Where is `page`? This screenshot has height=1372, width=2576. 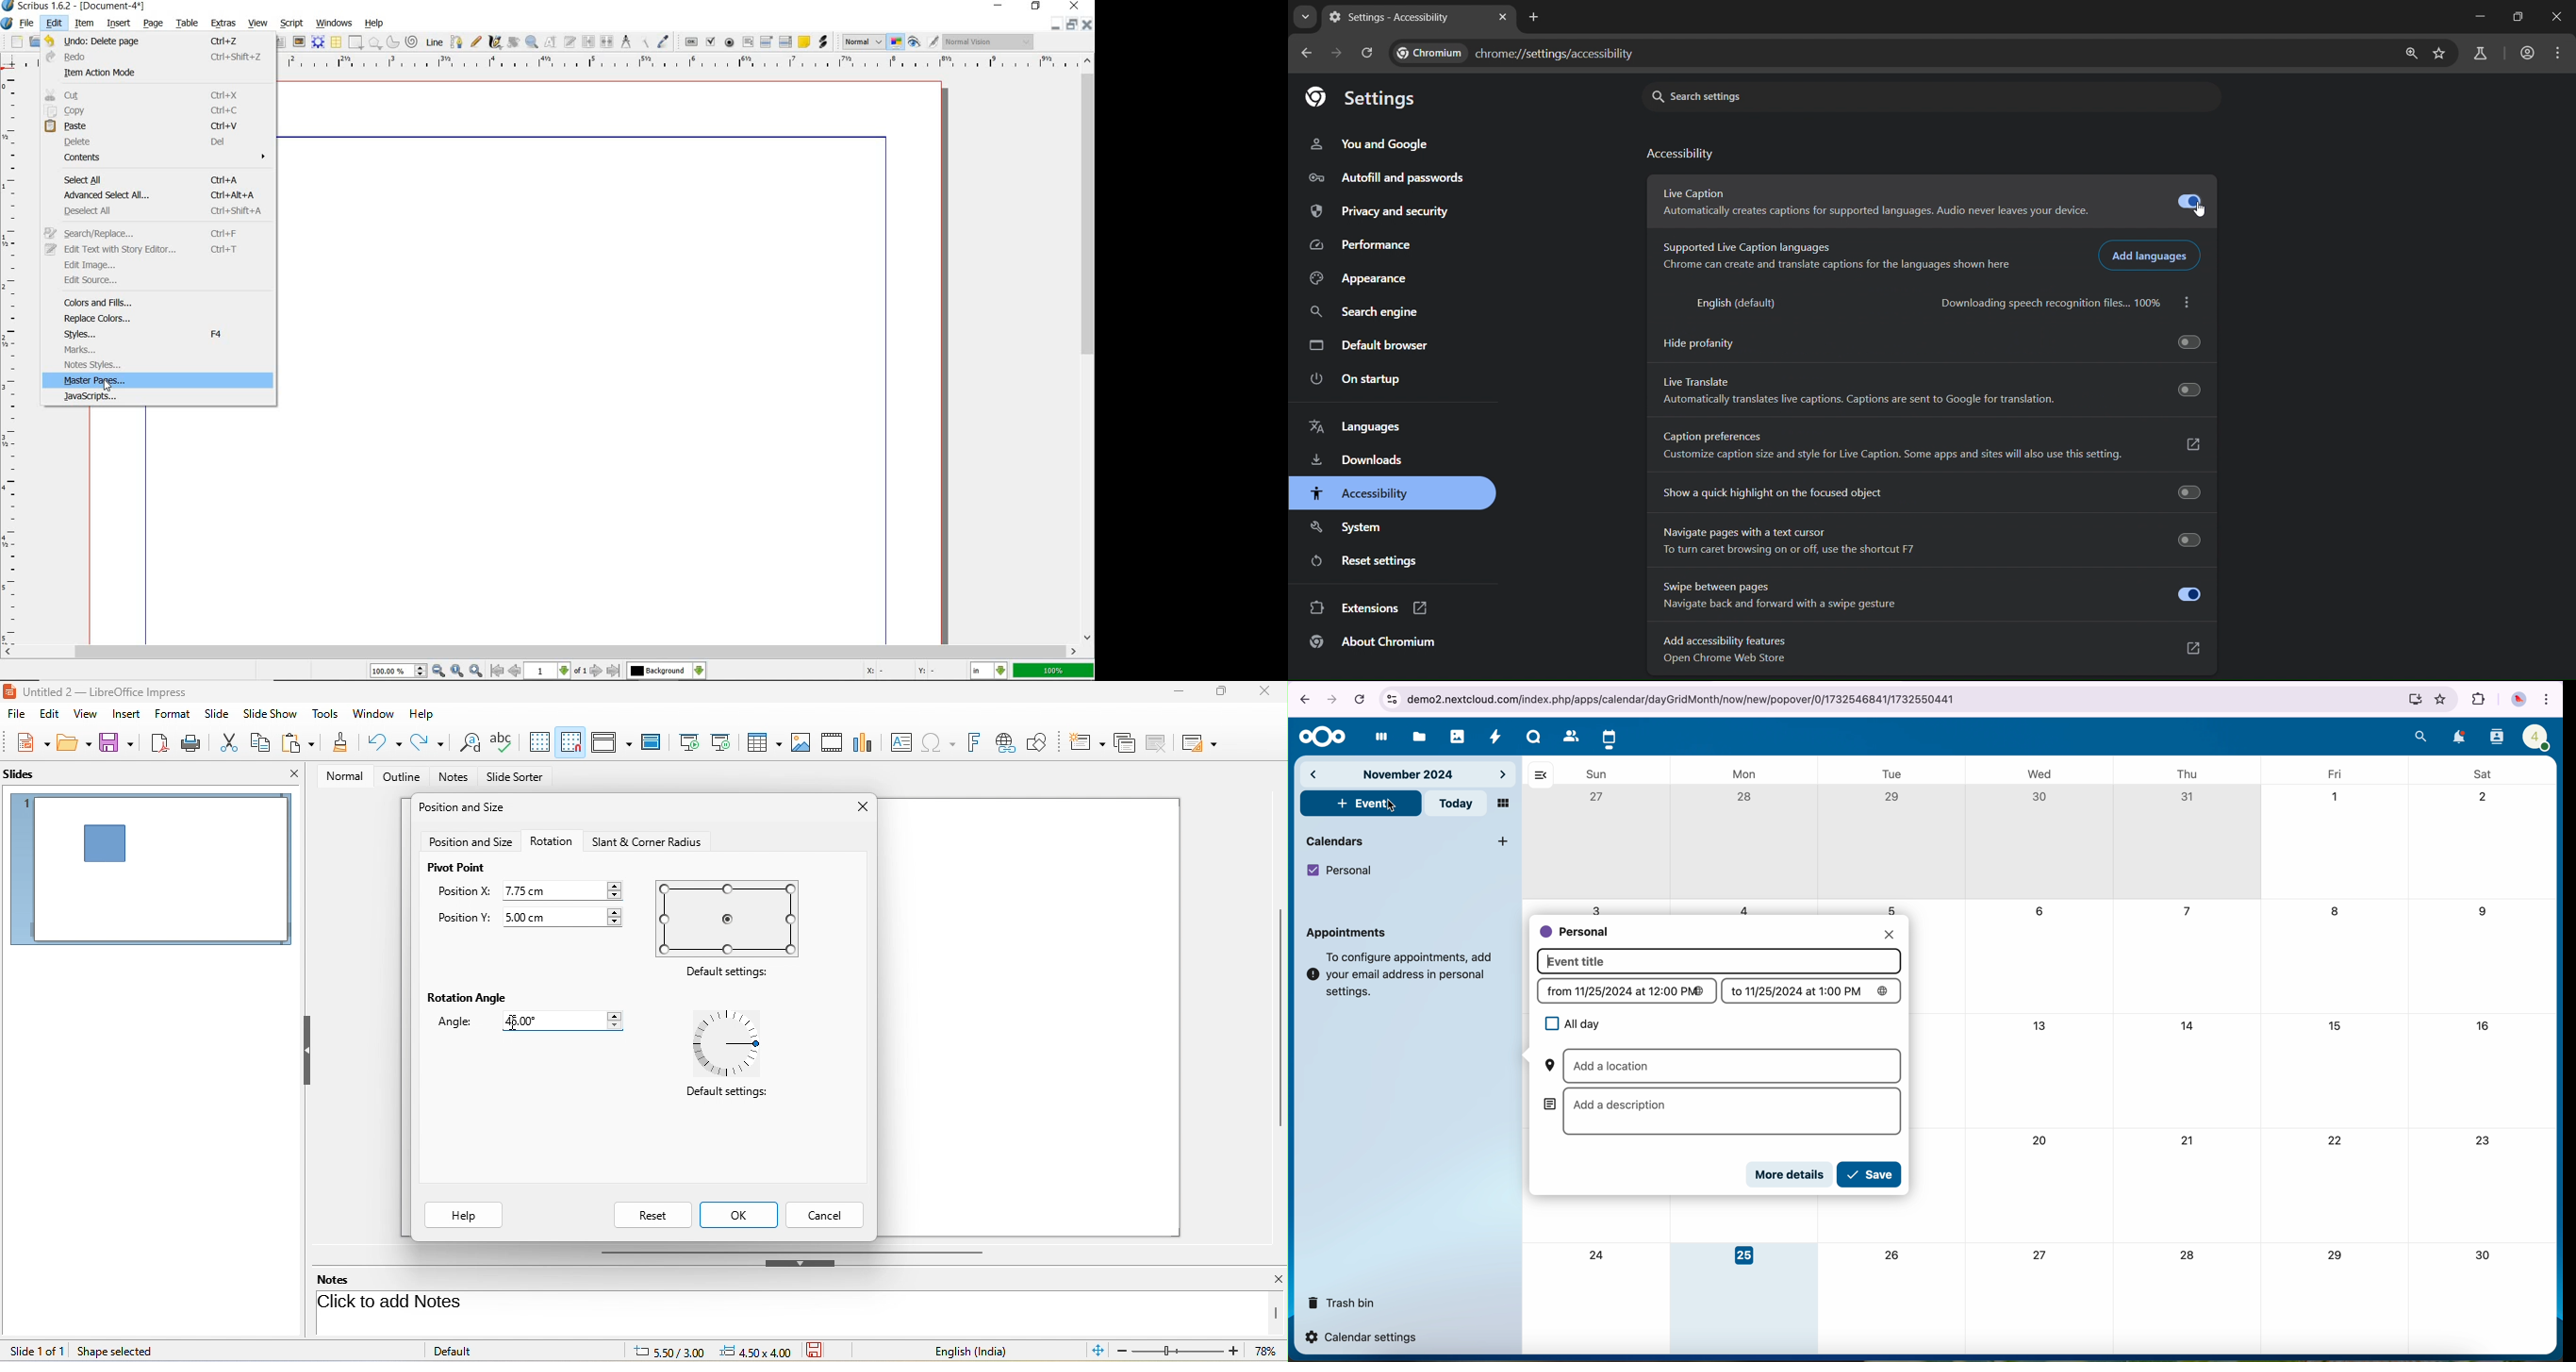 page is located at coordinates (154, 22).